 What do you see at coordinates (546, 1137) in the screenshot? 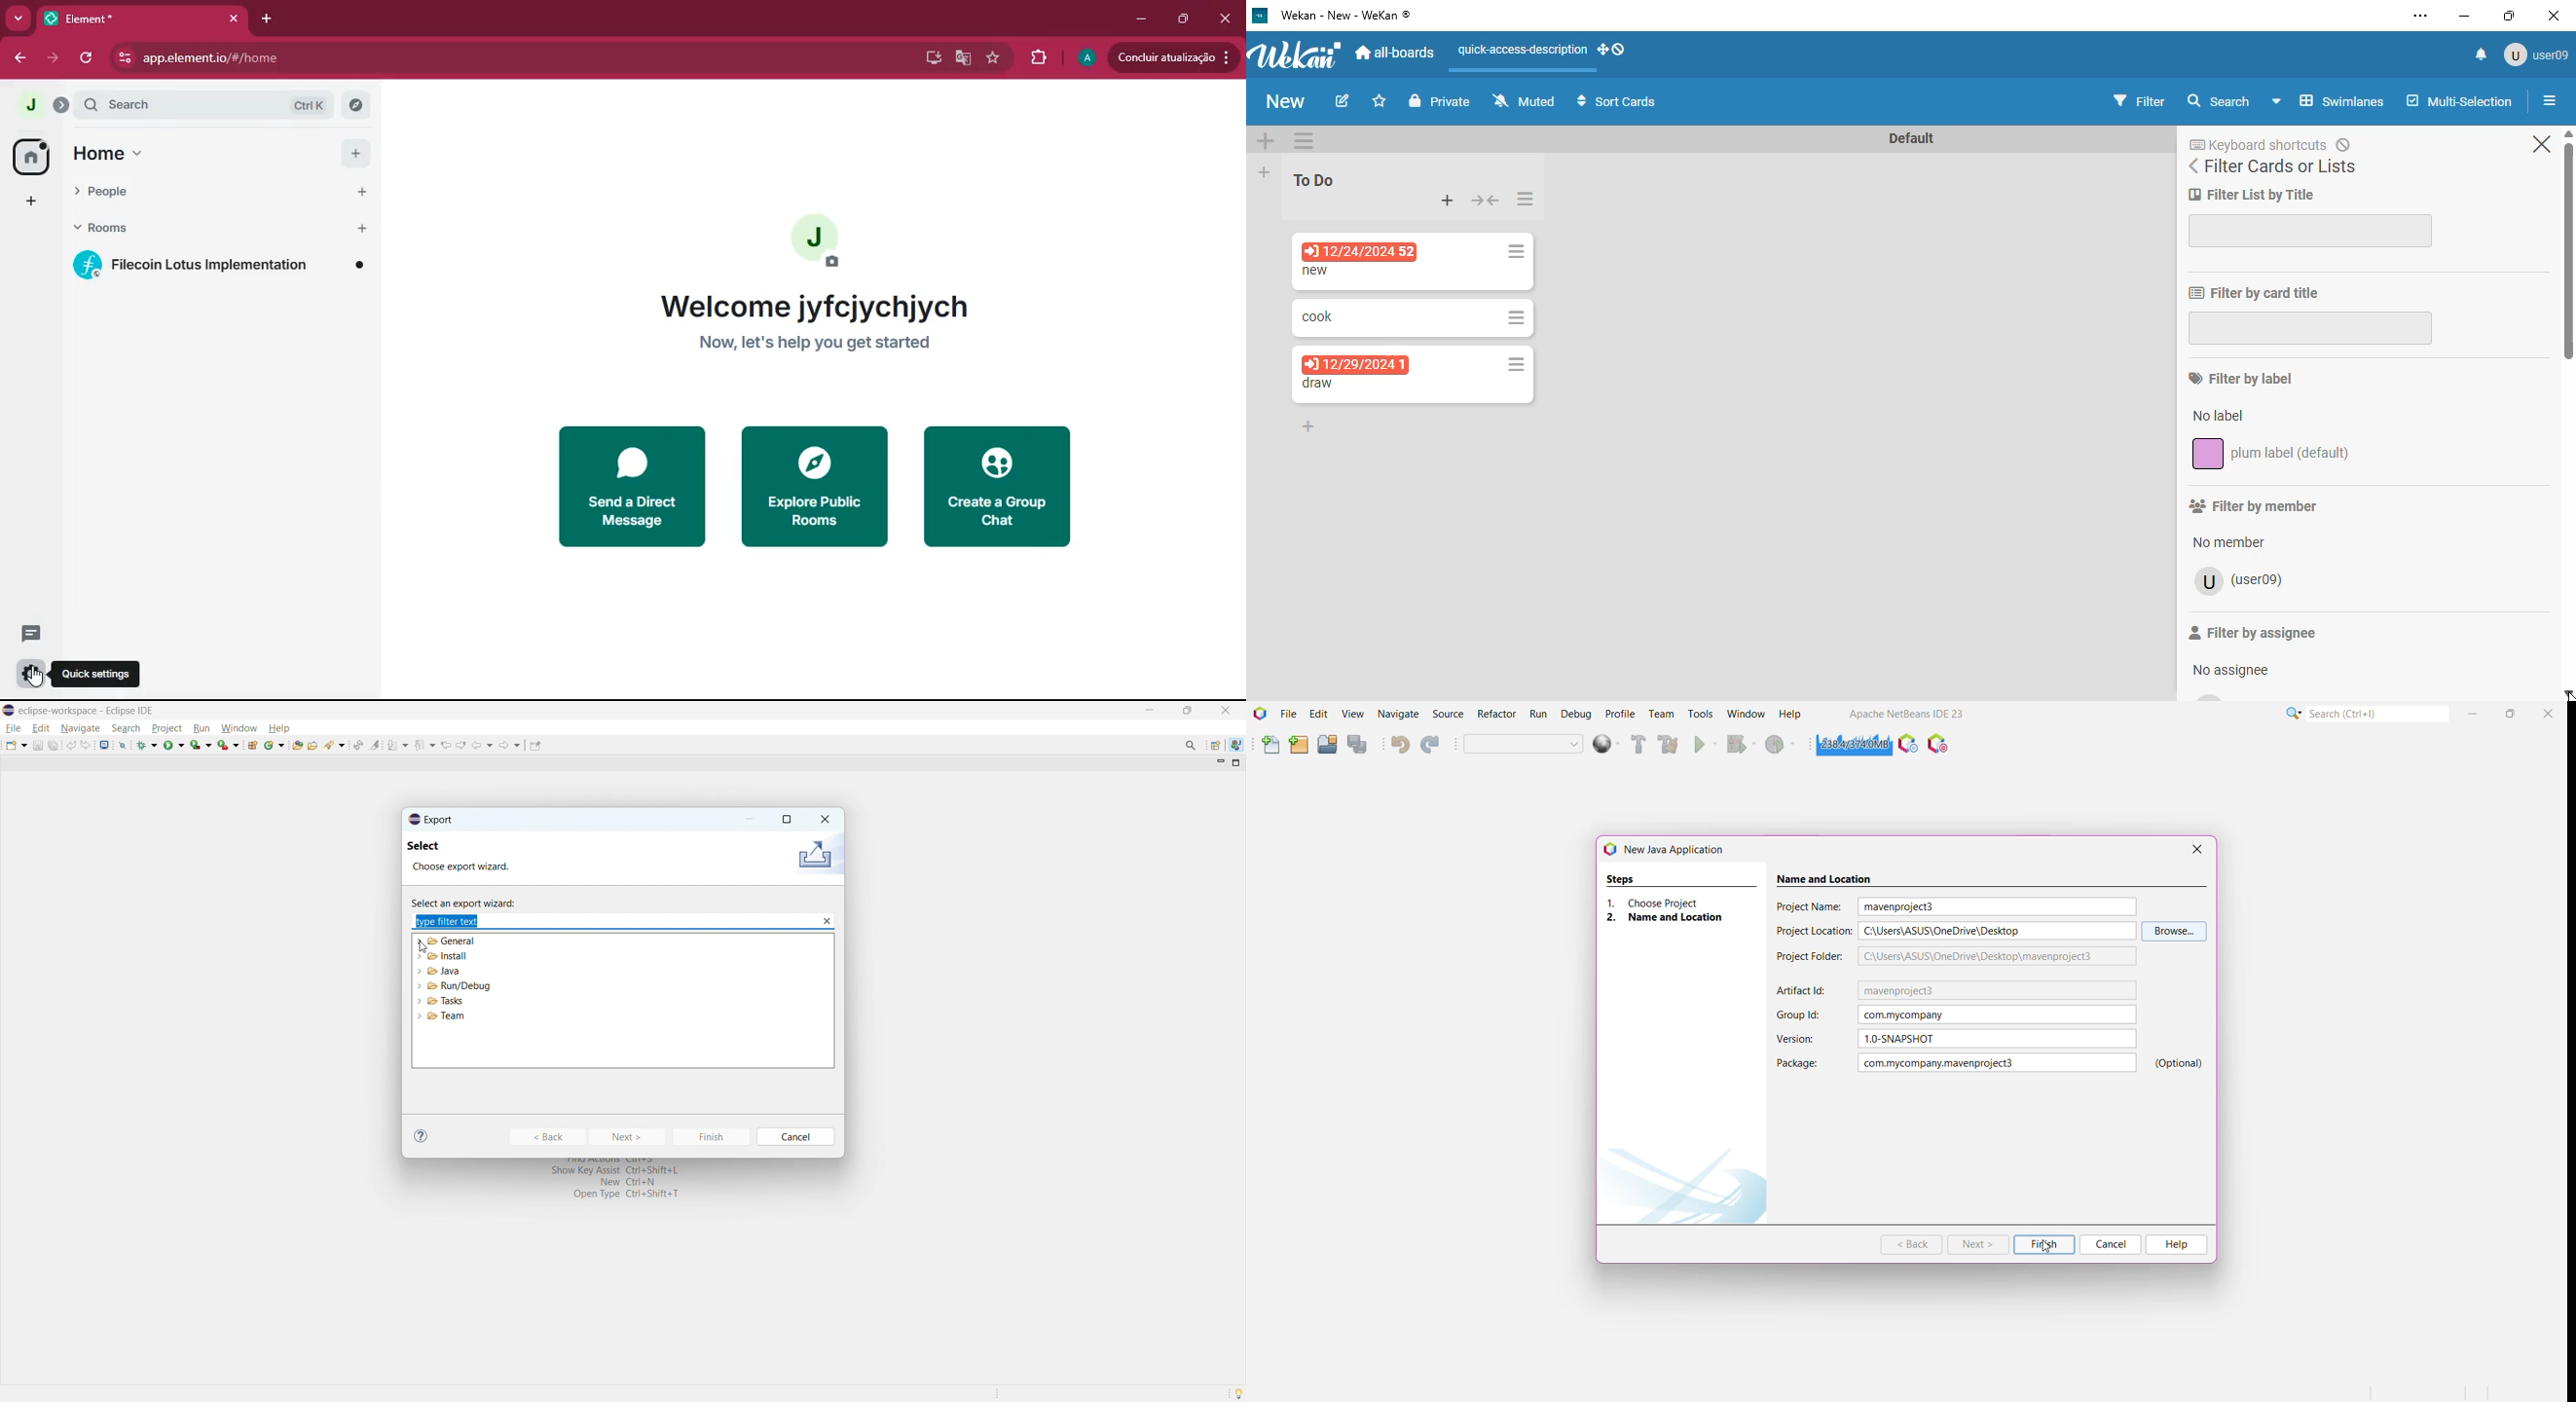
I see `back` at bounding box center [546, 1137].